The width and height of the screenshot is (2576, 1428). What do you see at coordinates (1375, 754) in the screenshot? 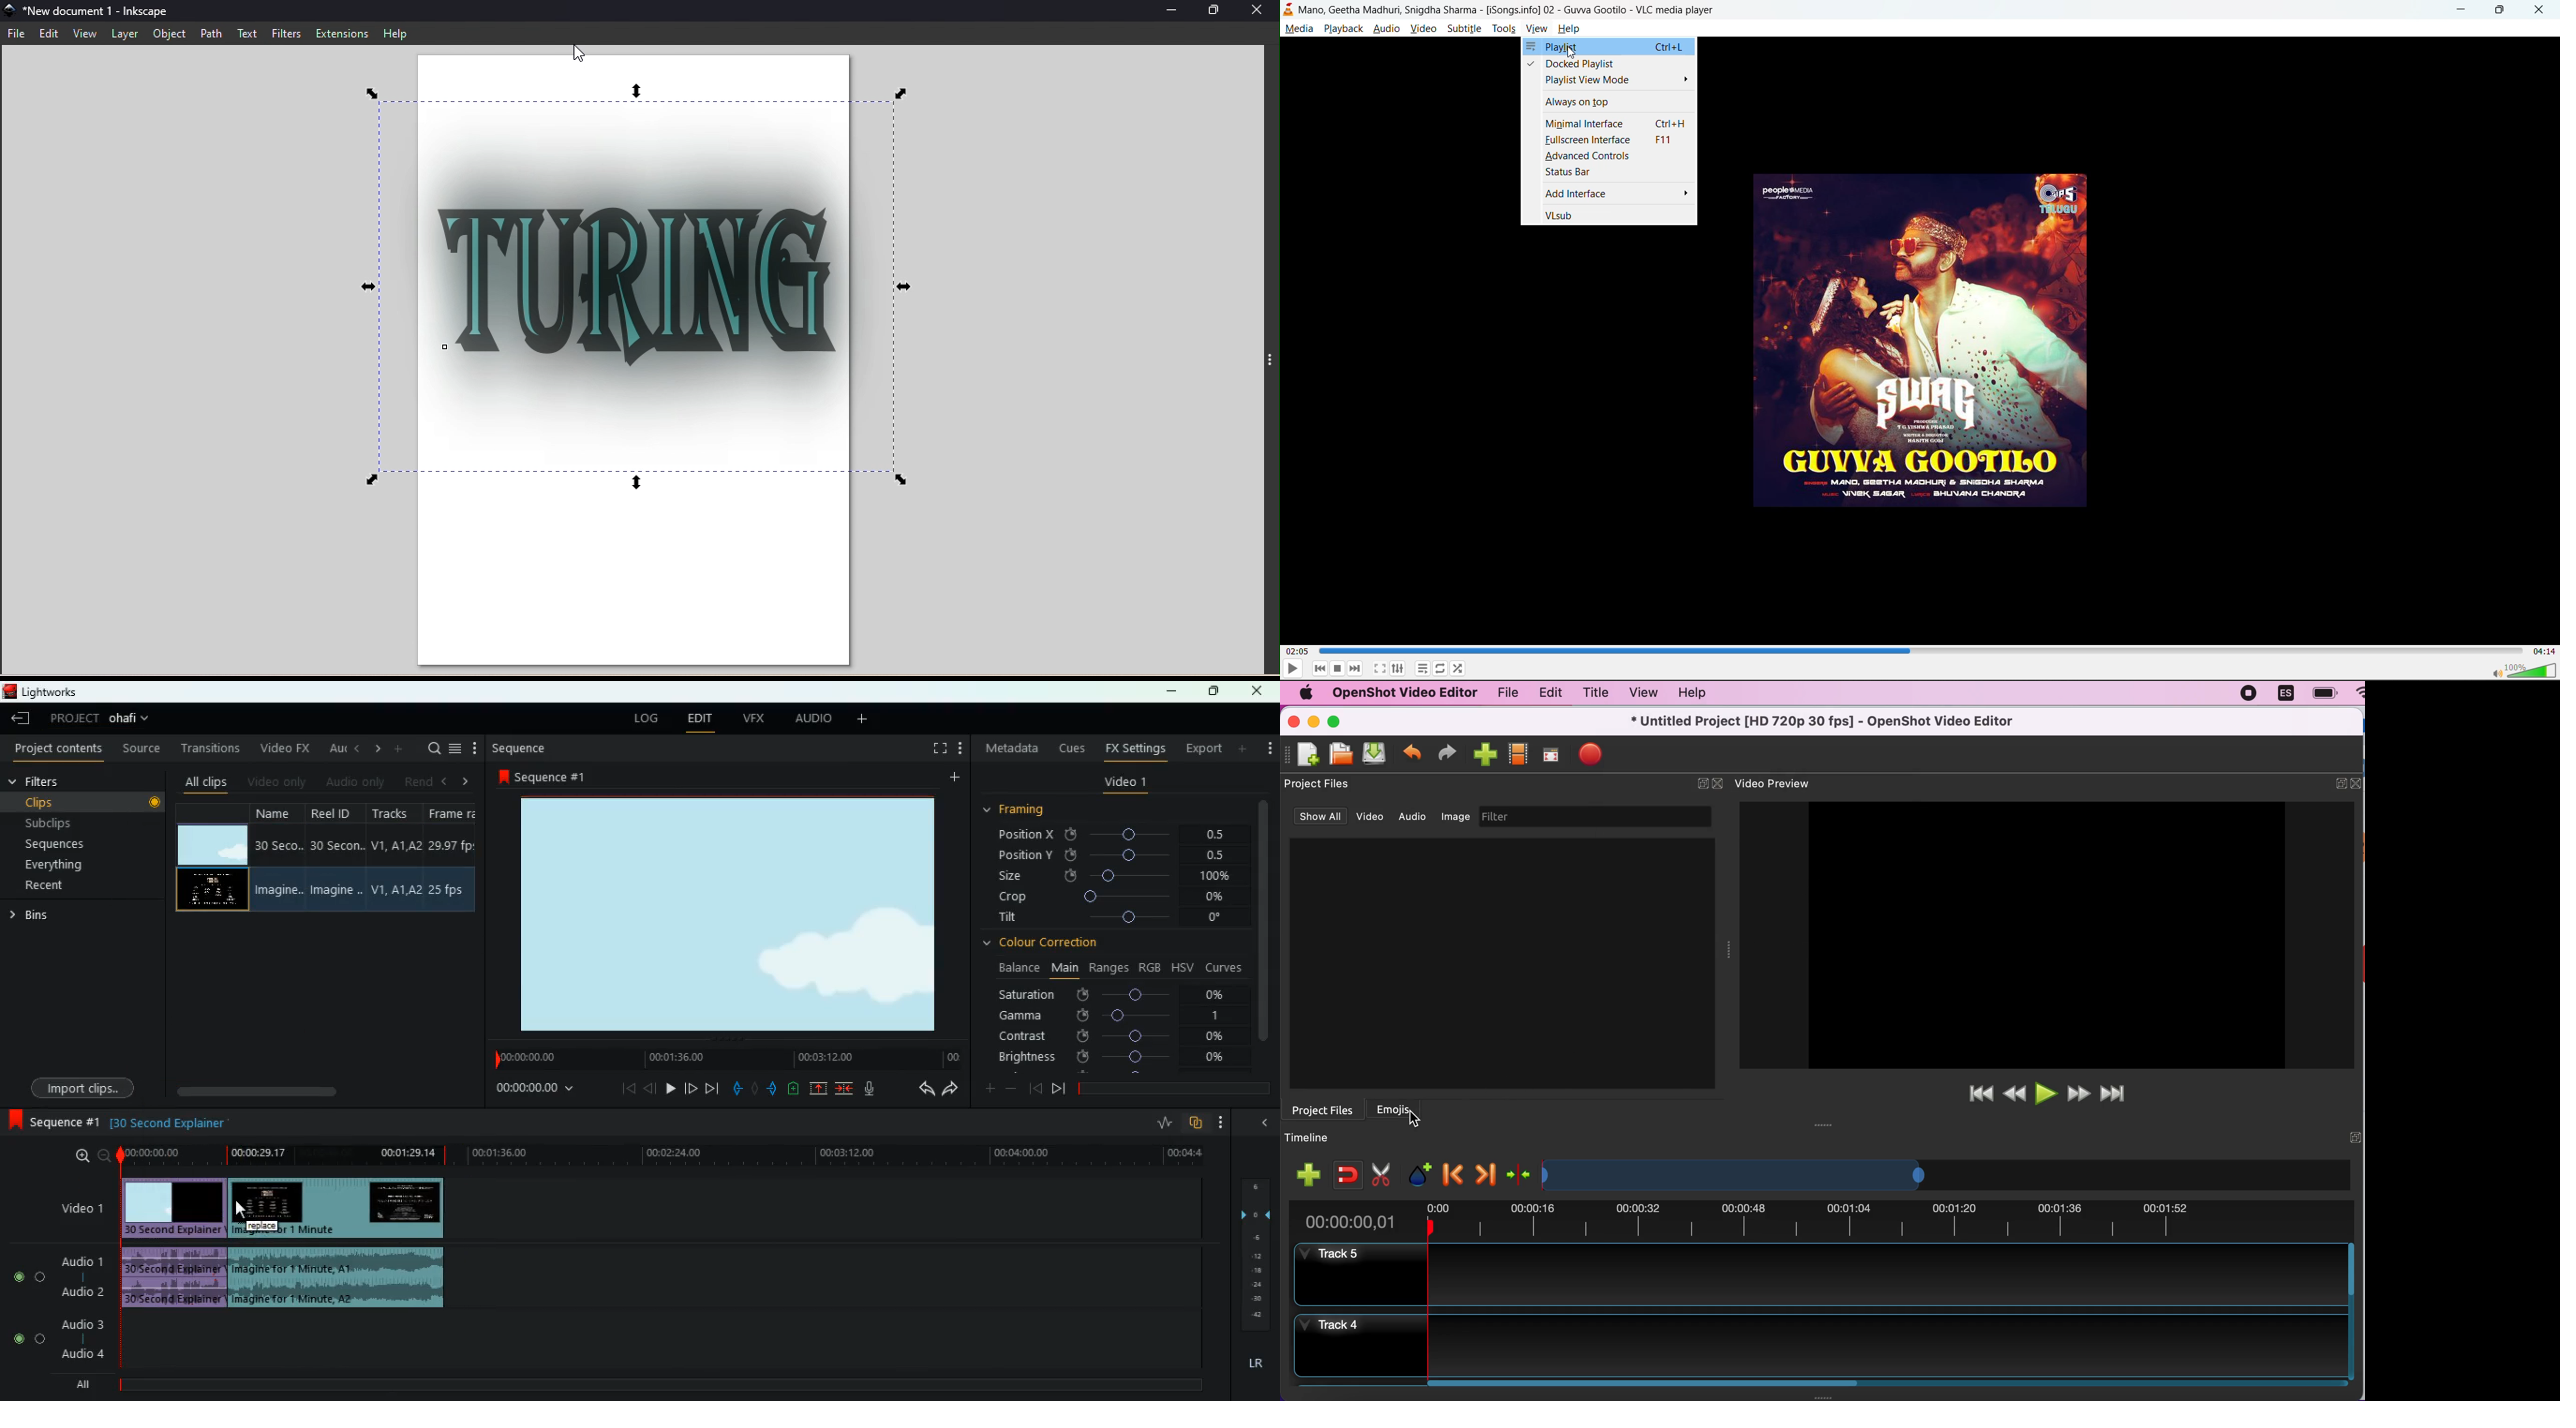
I see `save file` at bounding box center [1375, 754].